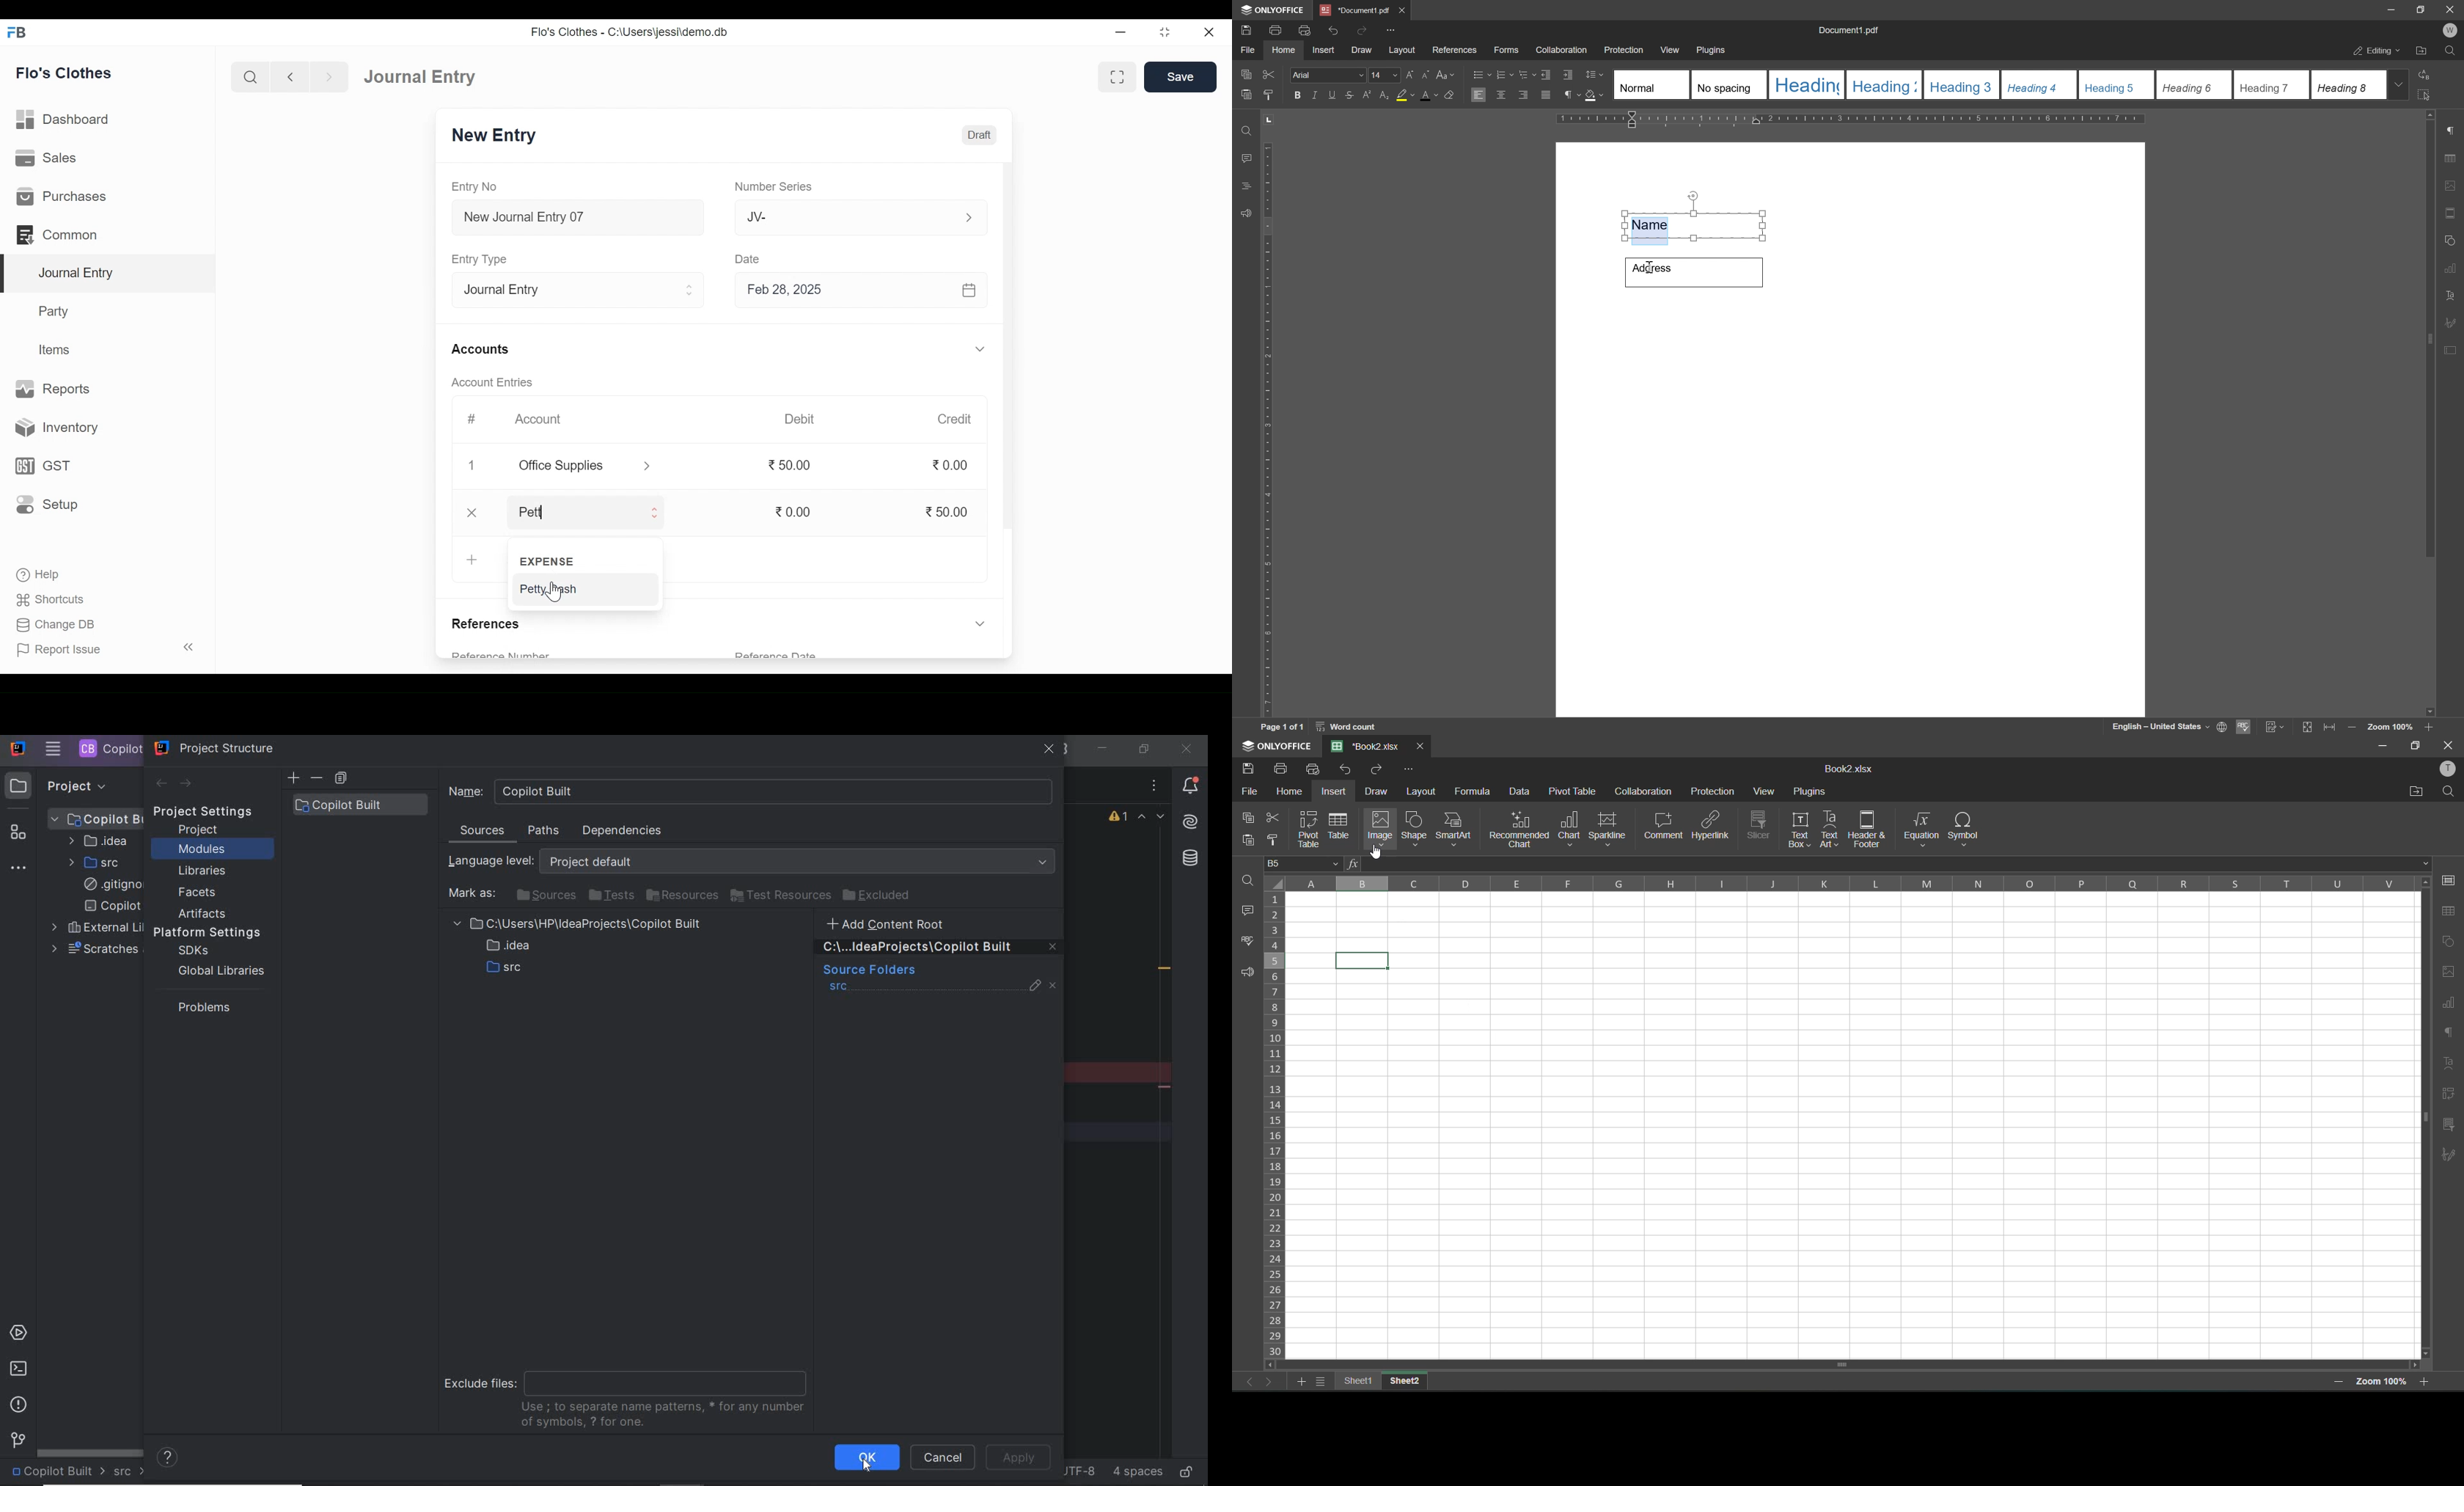 This screenshot has width=2464, height=1512. What do you see at coordinates (1811, 792) in the screenshot?
I see `plugins` at bounding box center [1811, 792].